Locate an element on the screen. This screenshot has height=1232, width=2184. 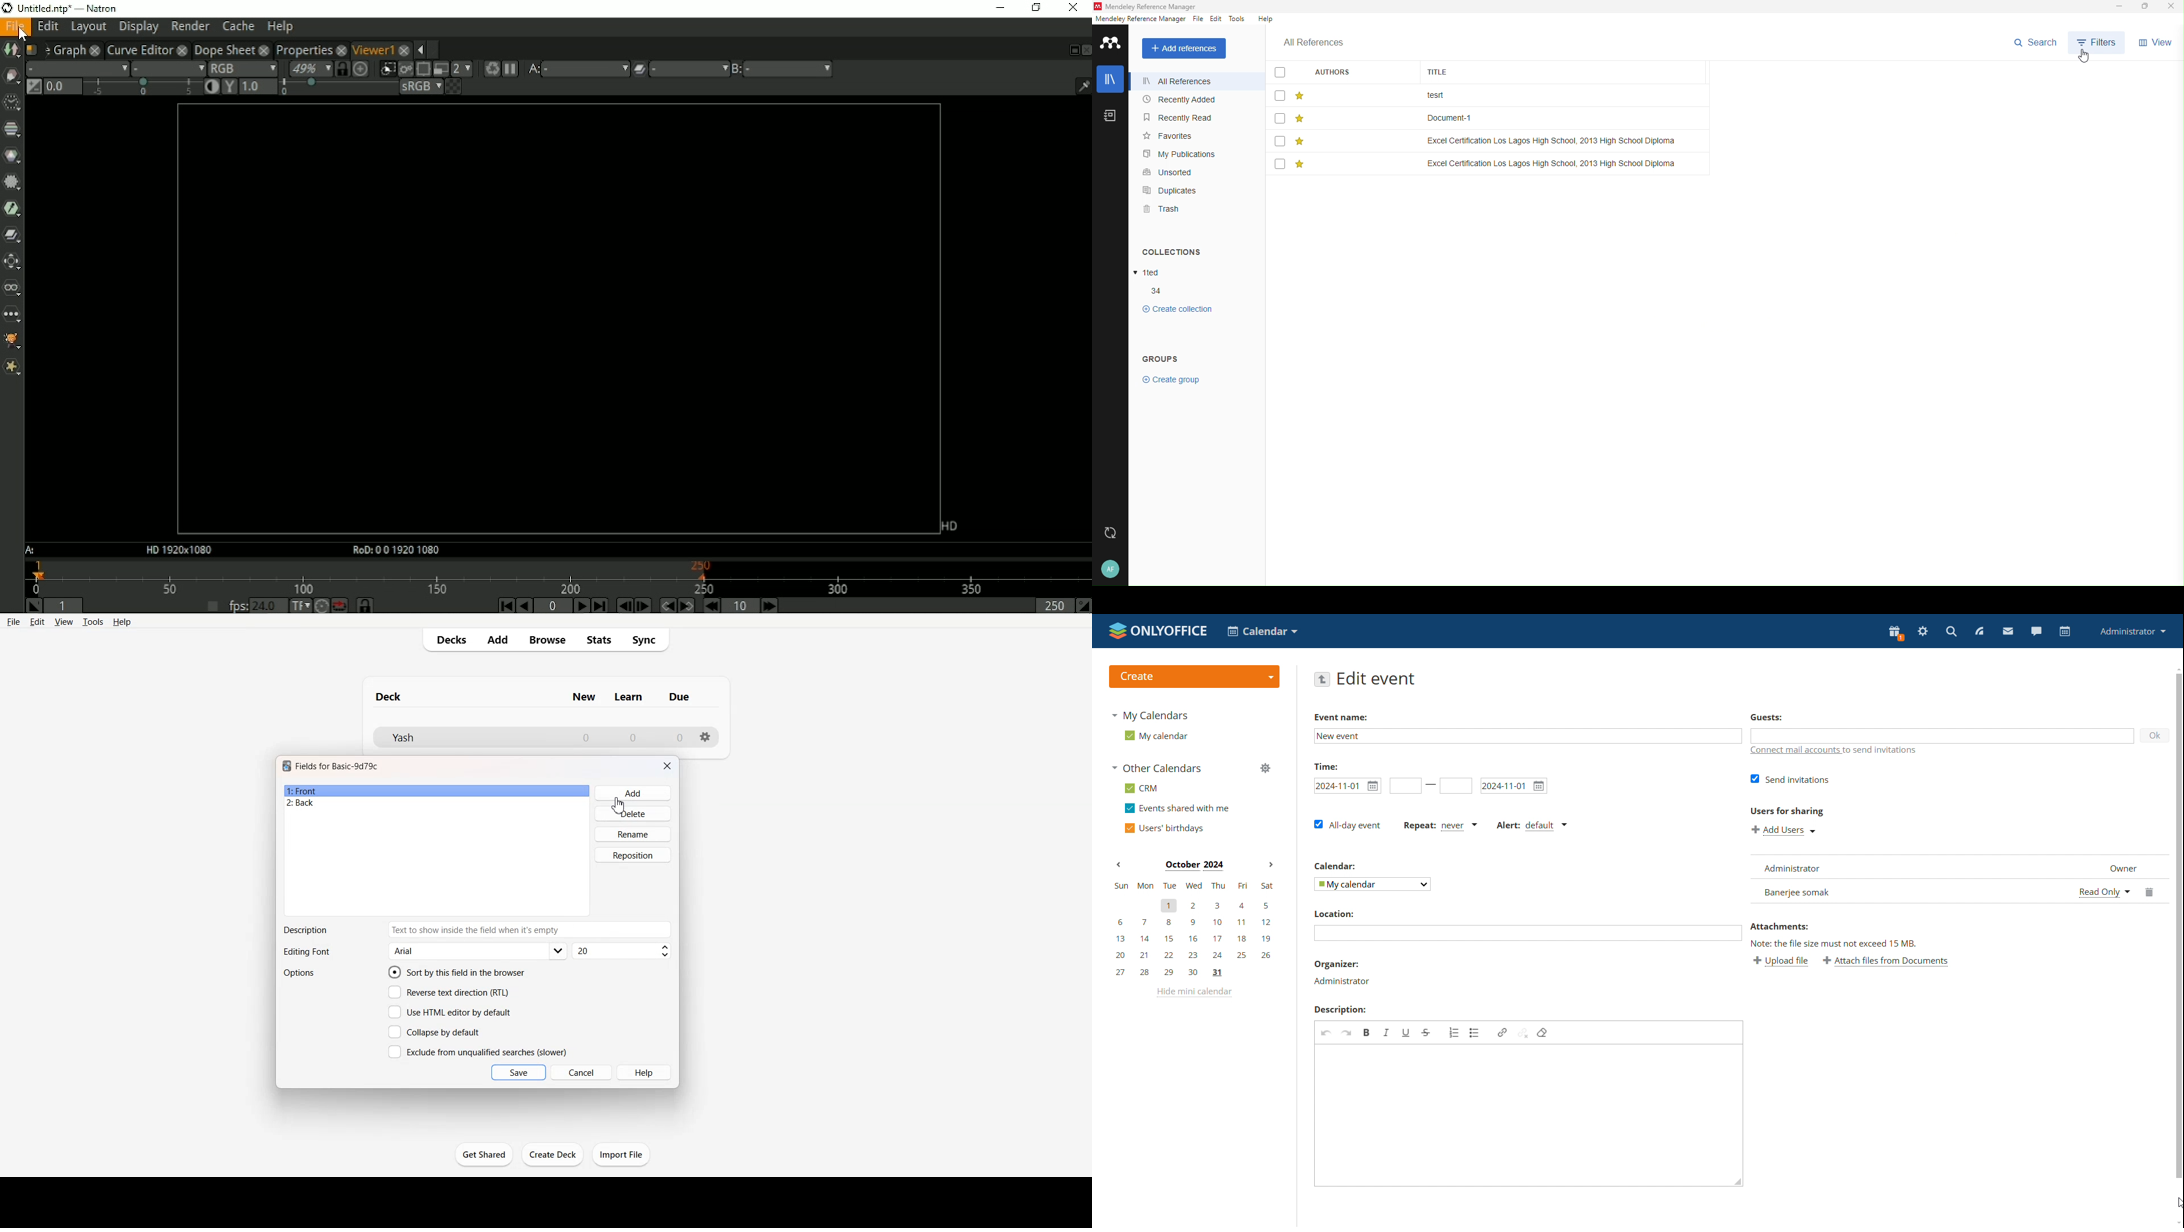
events shared with me is located at coordinates (1179, 809).